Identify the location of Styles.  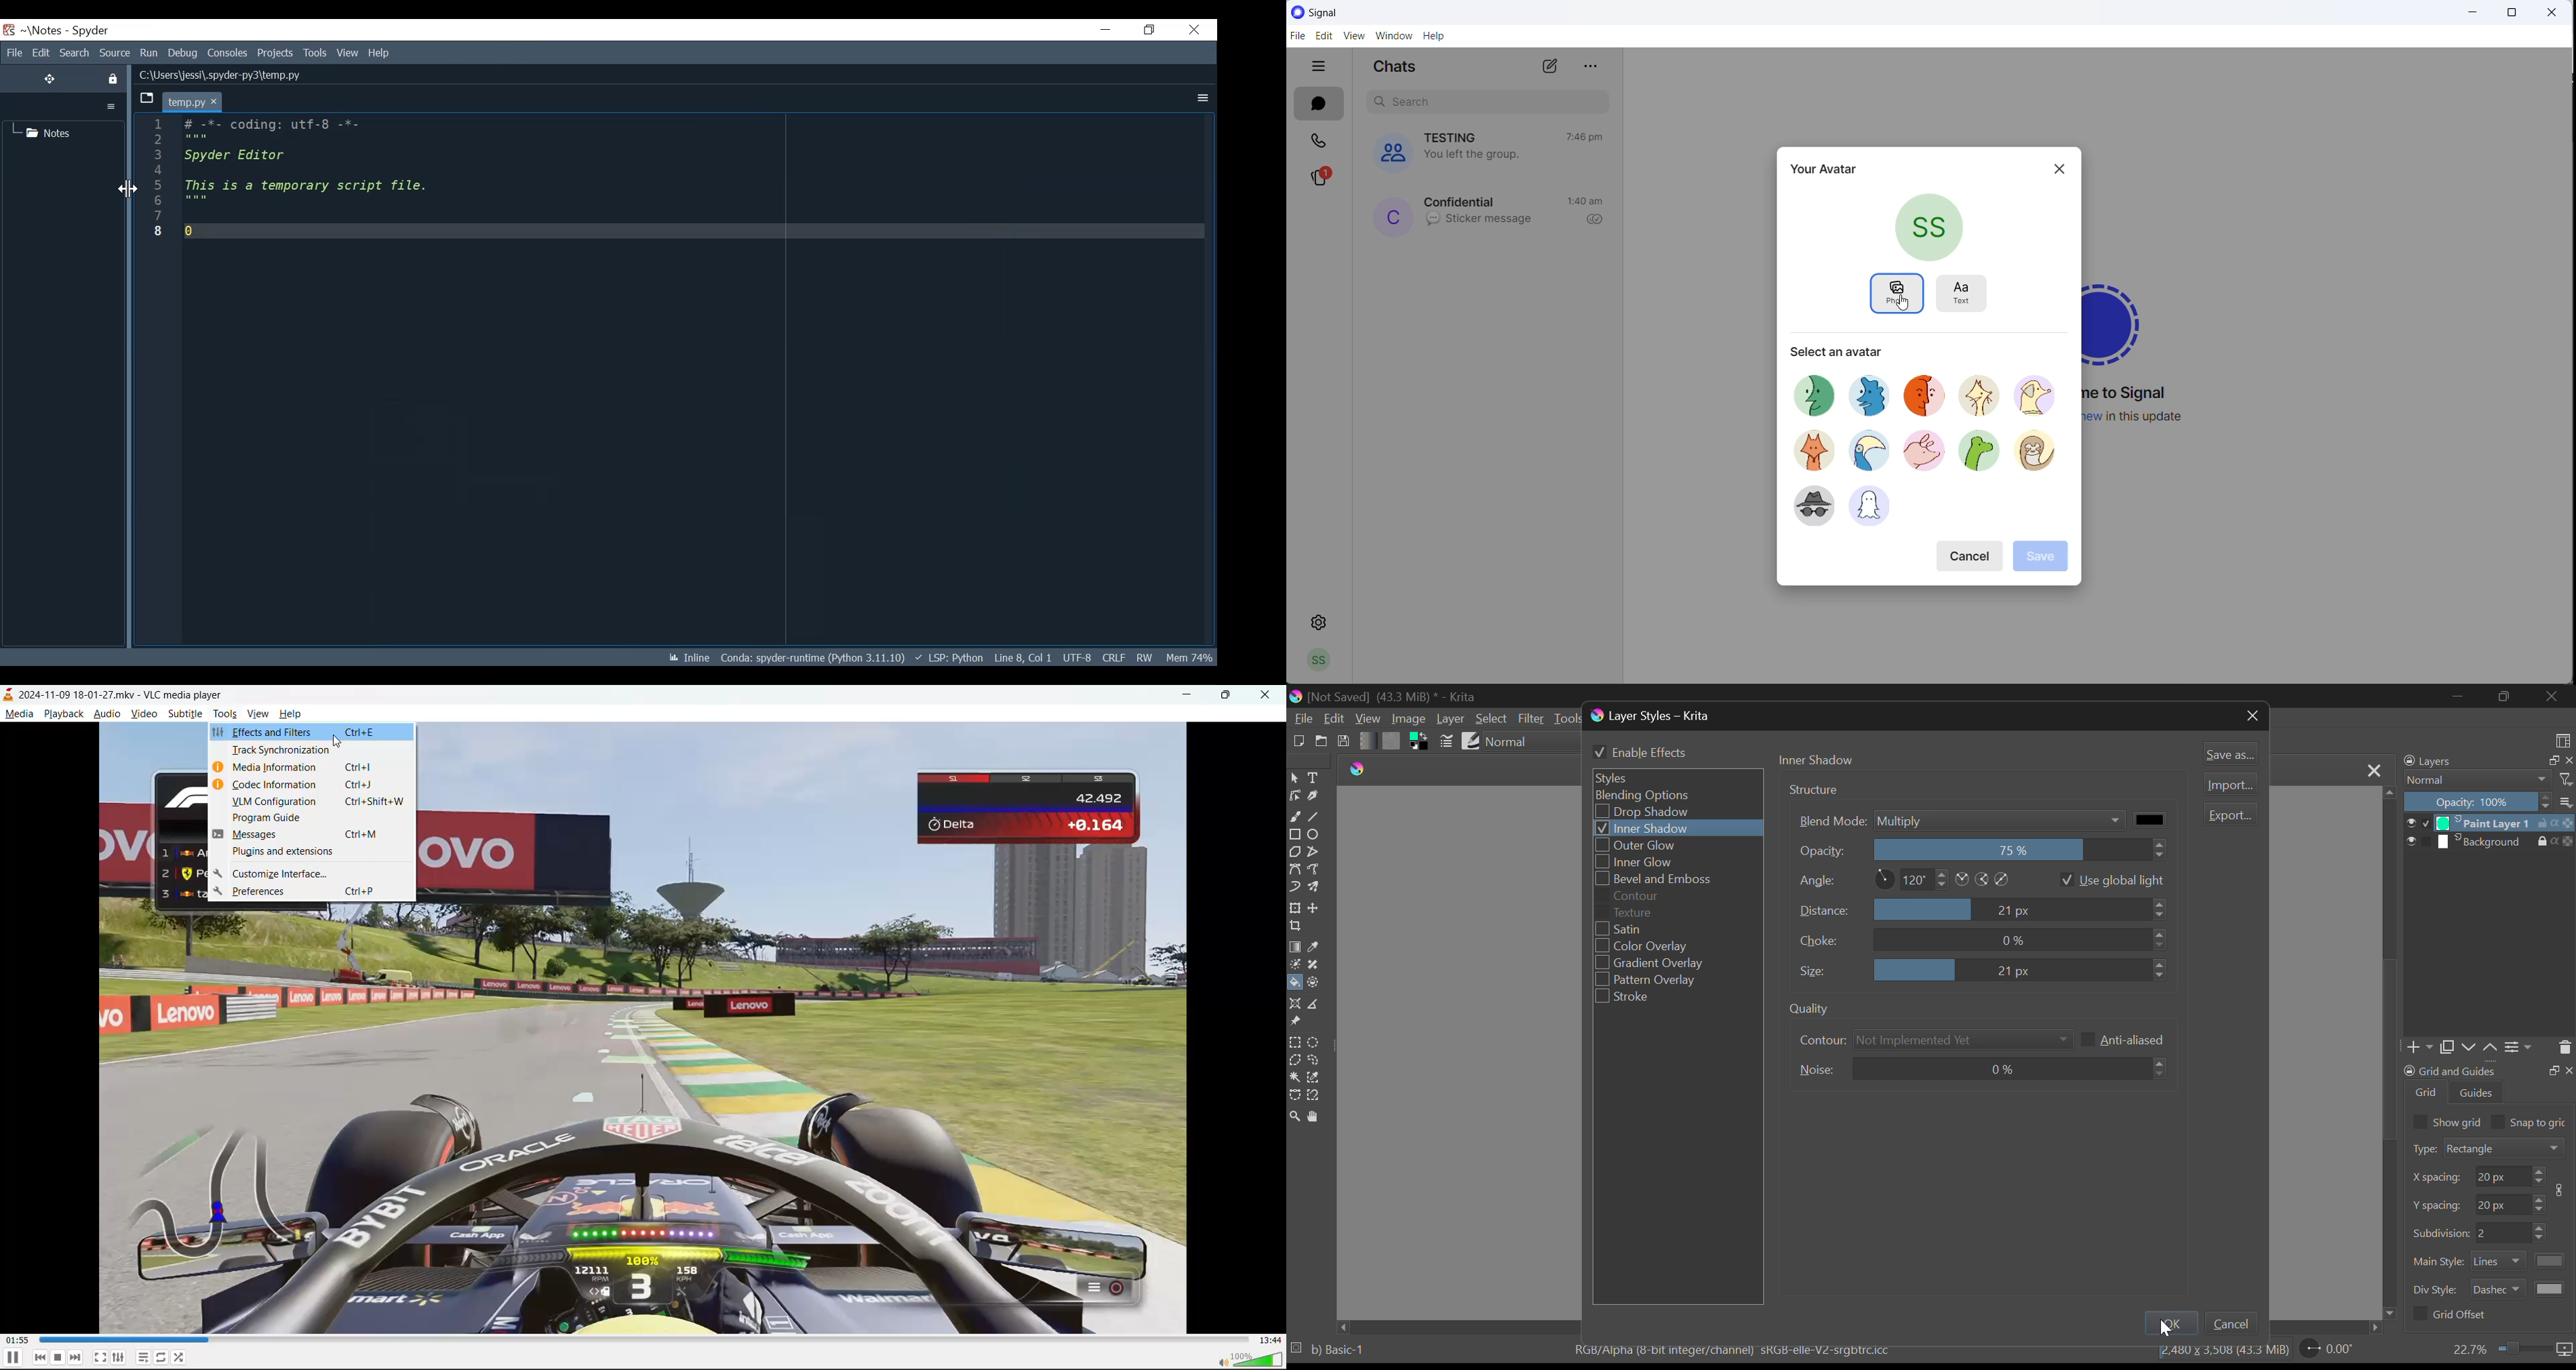
(1676, 776).